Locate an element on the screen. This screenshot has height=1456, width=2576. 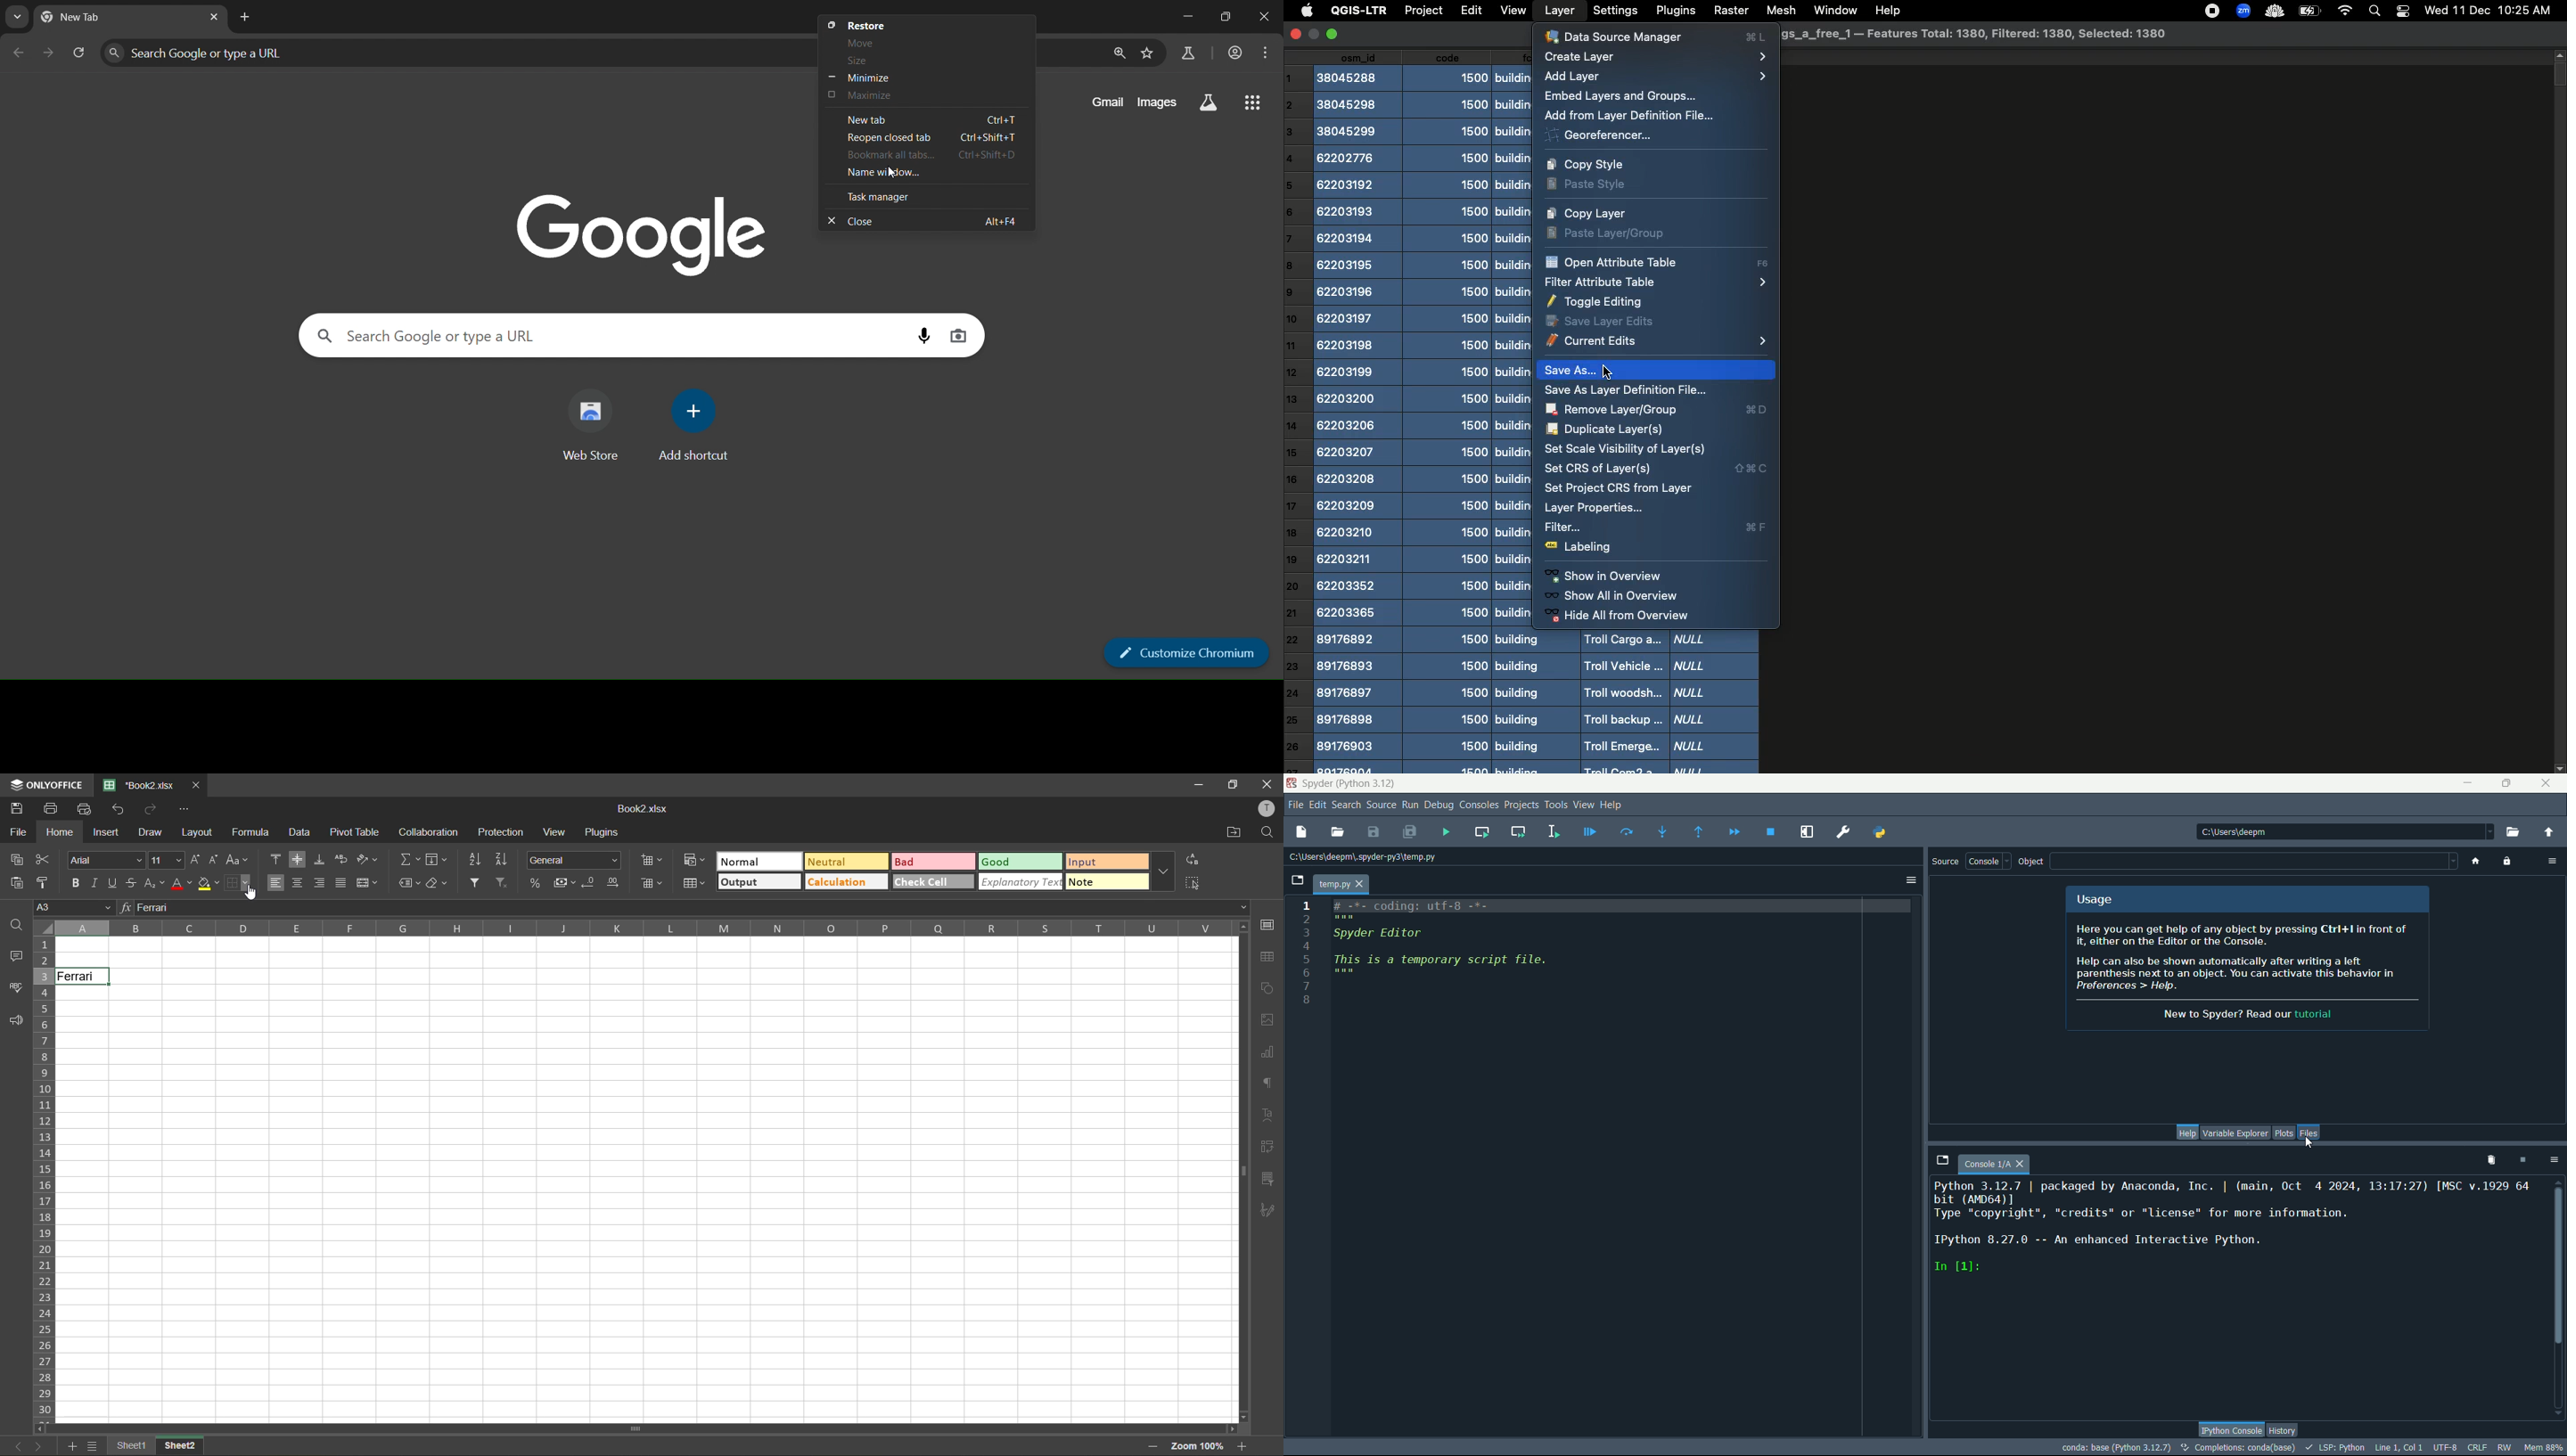
Line, col is located at coordinates (2399, 1448).